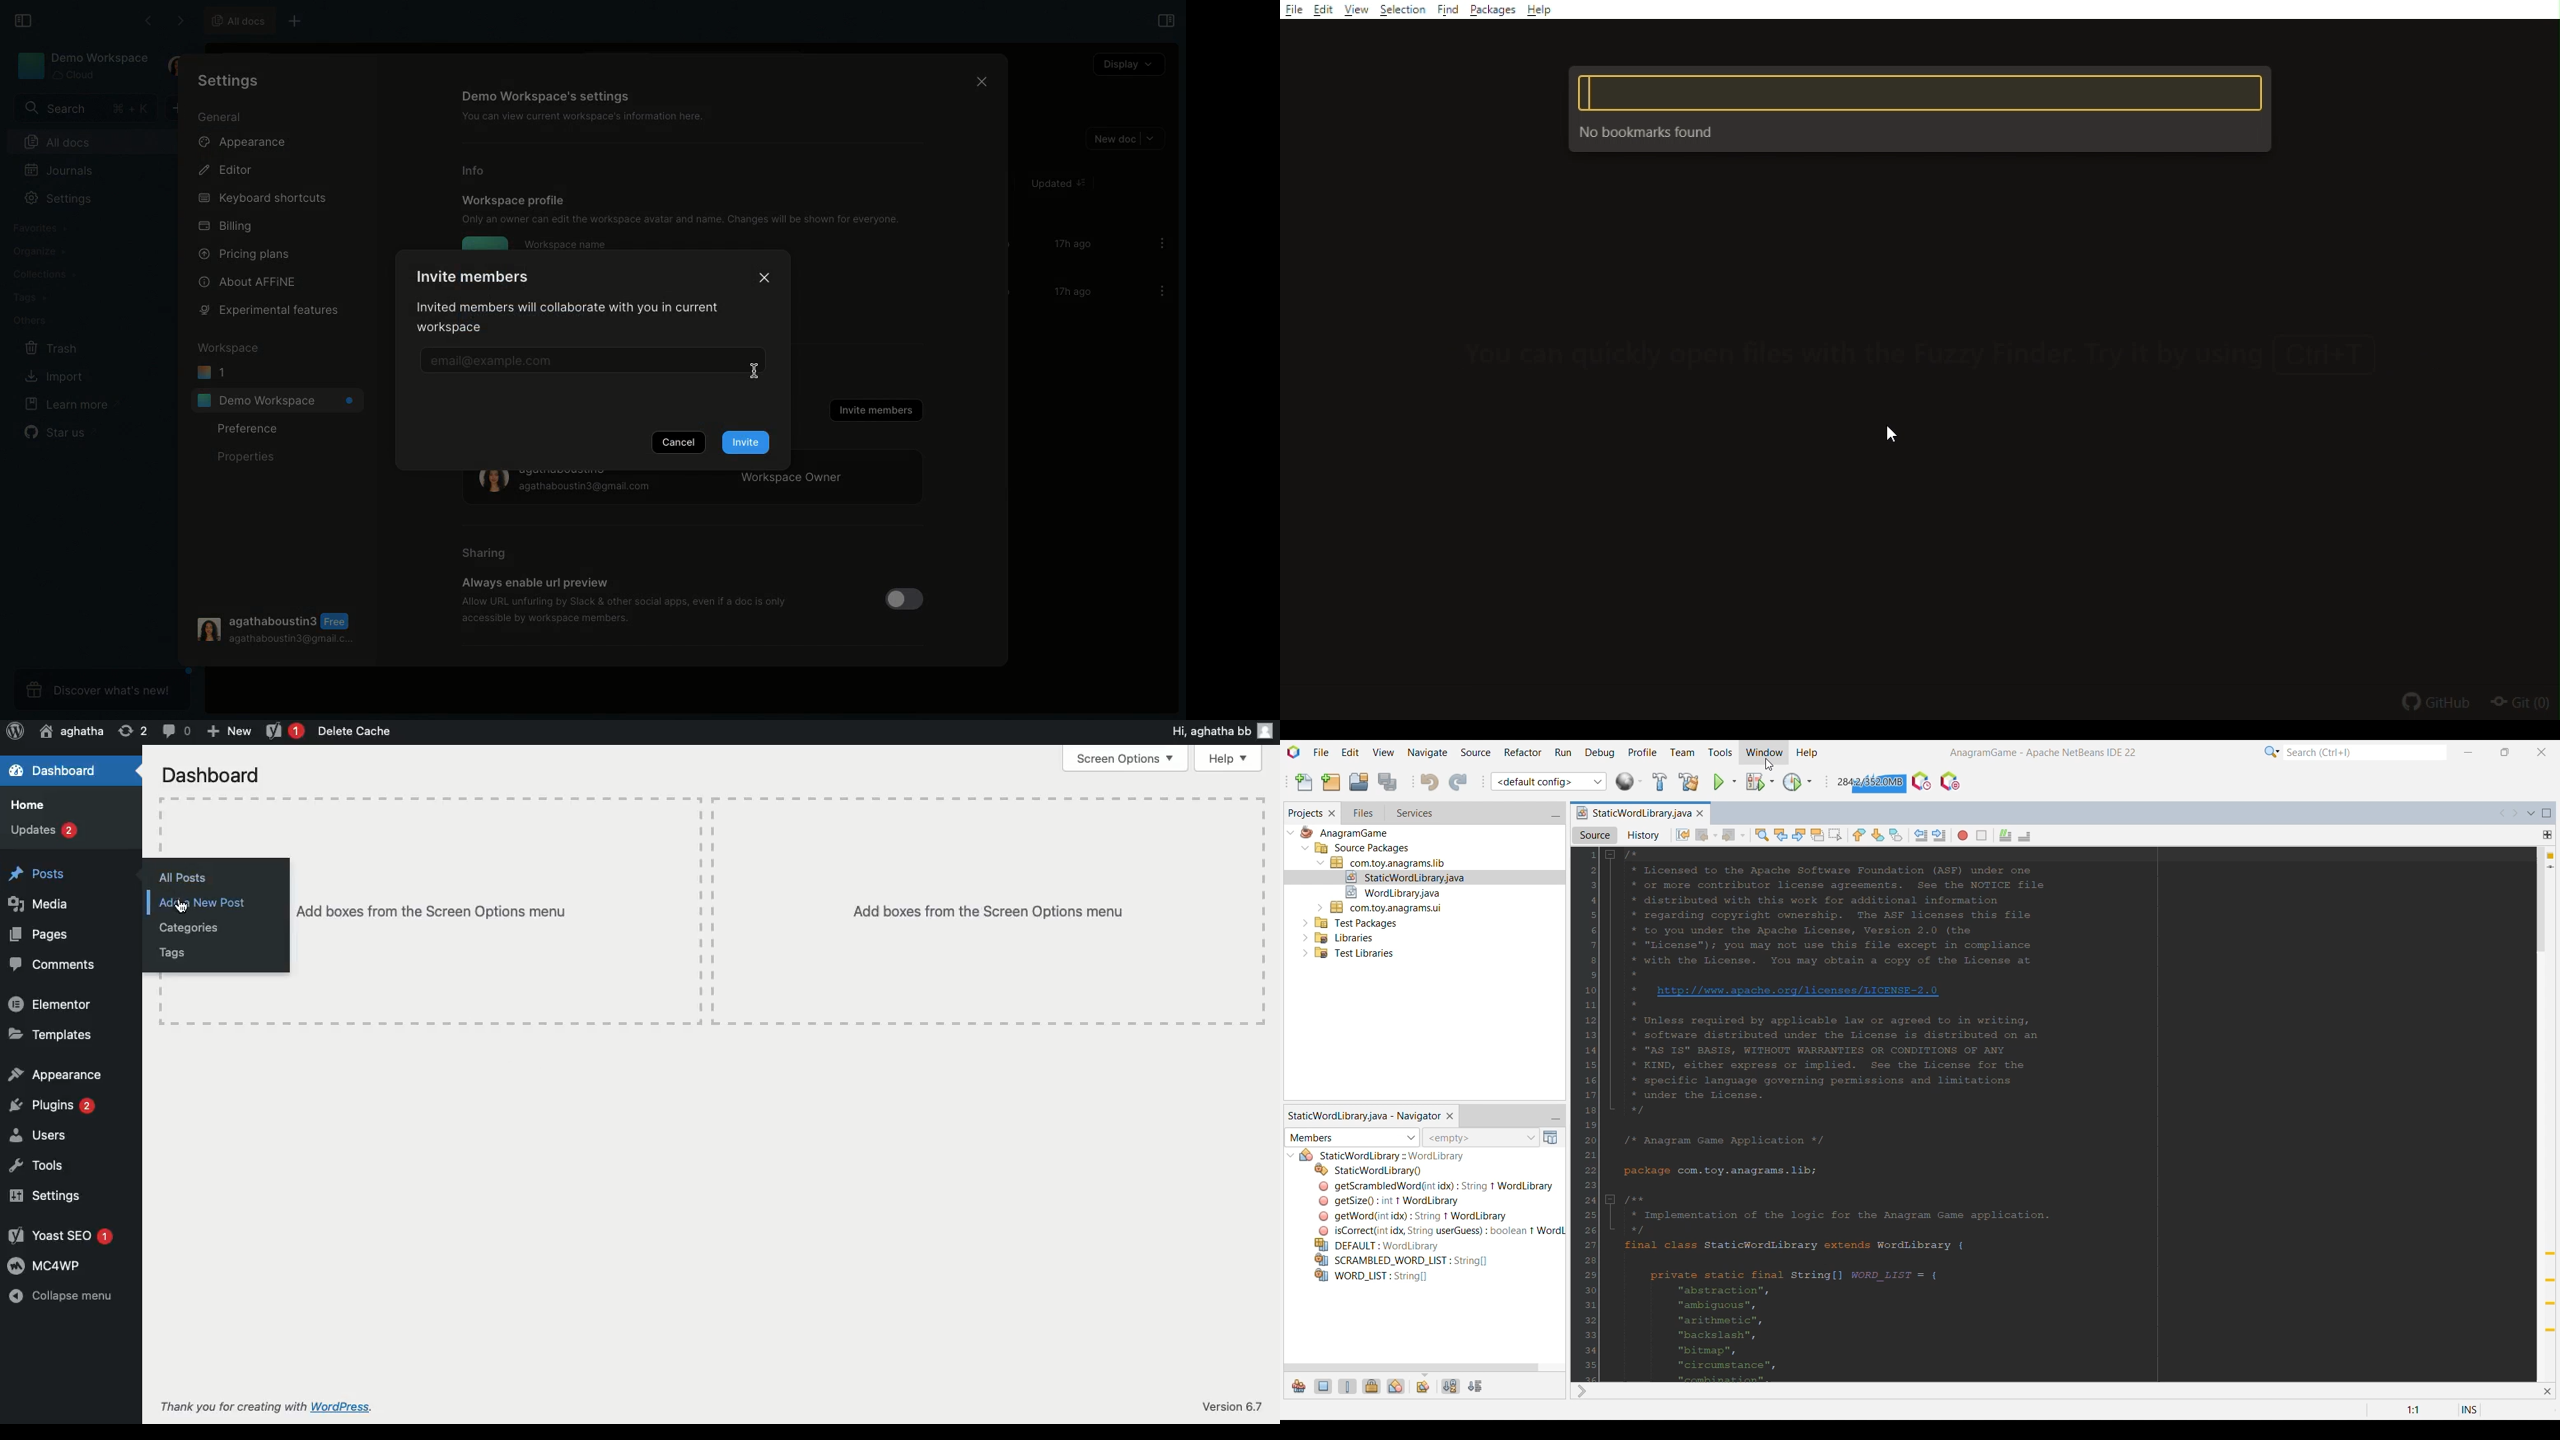  I want to click on Plugins 2, so click(52, 1104).